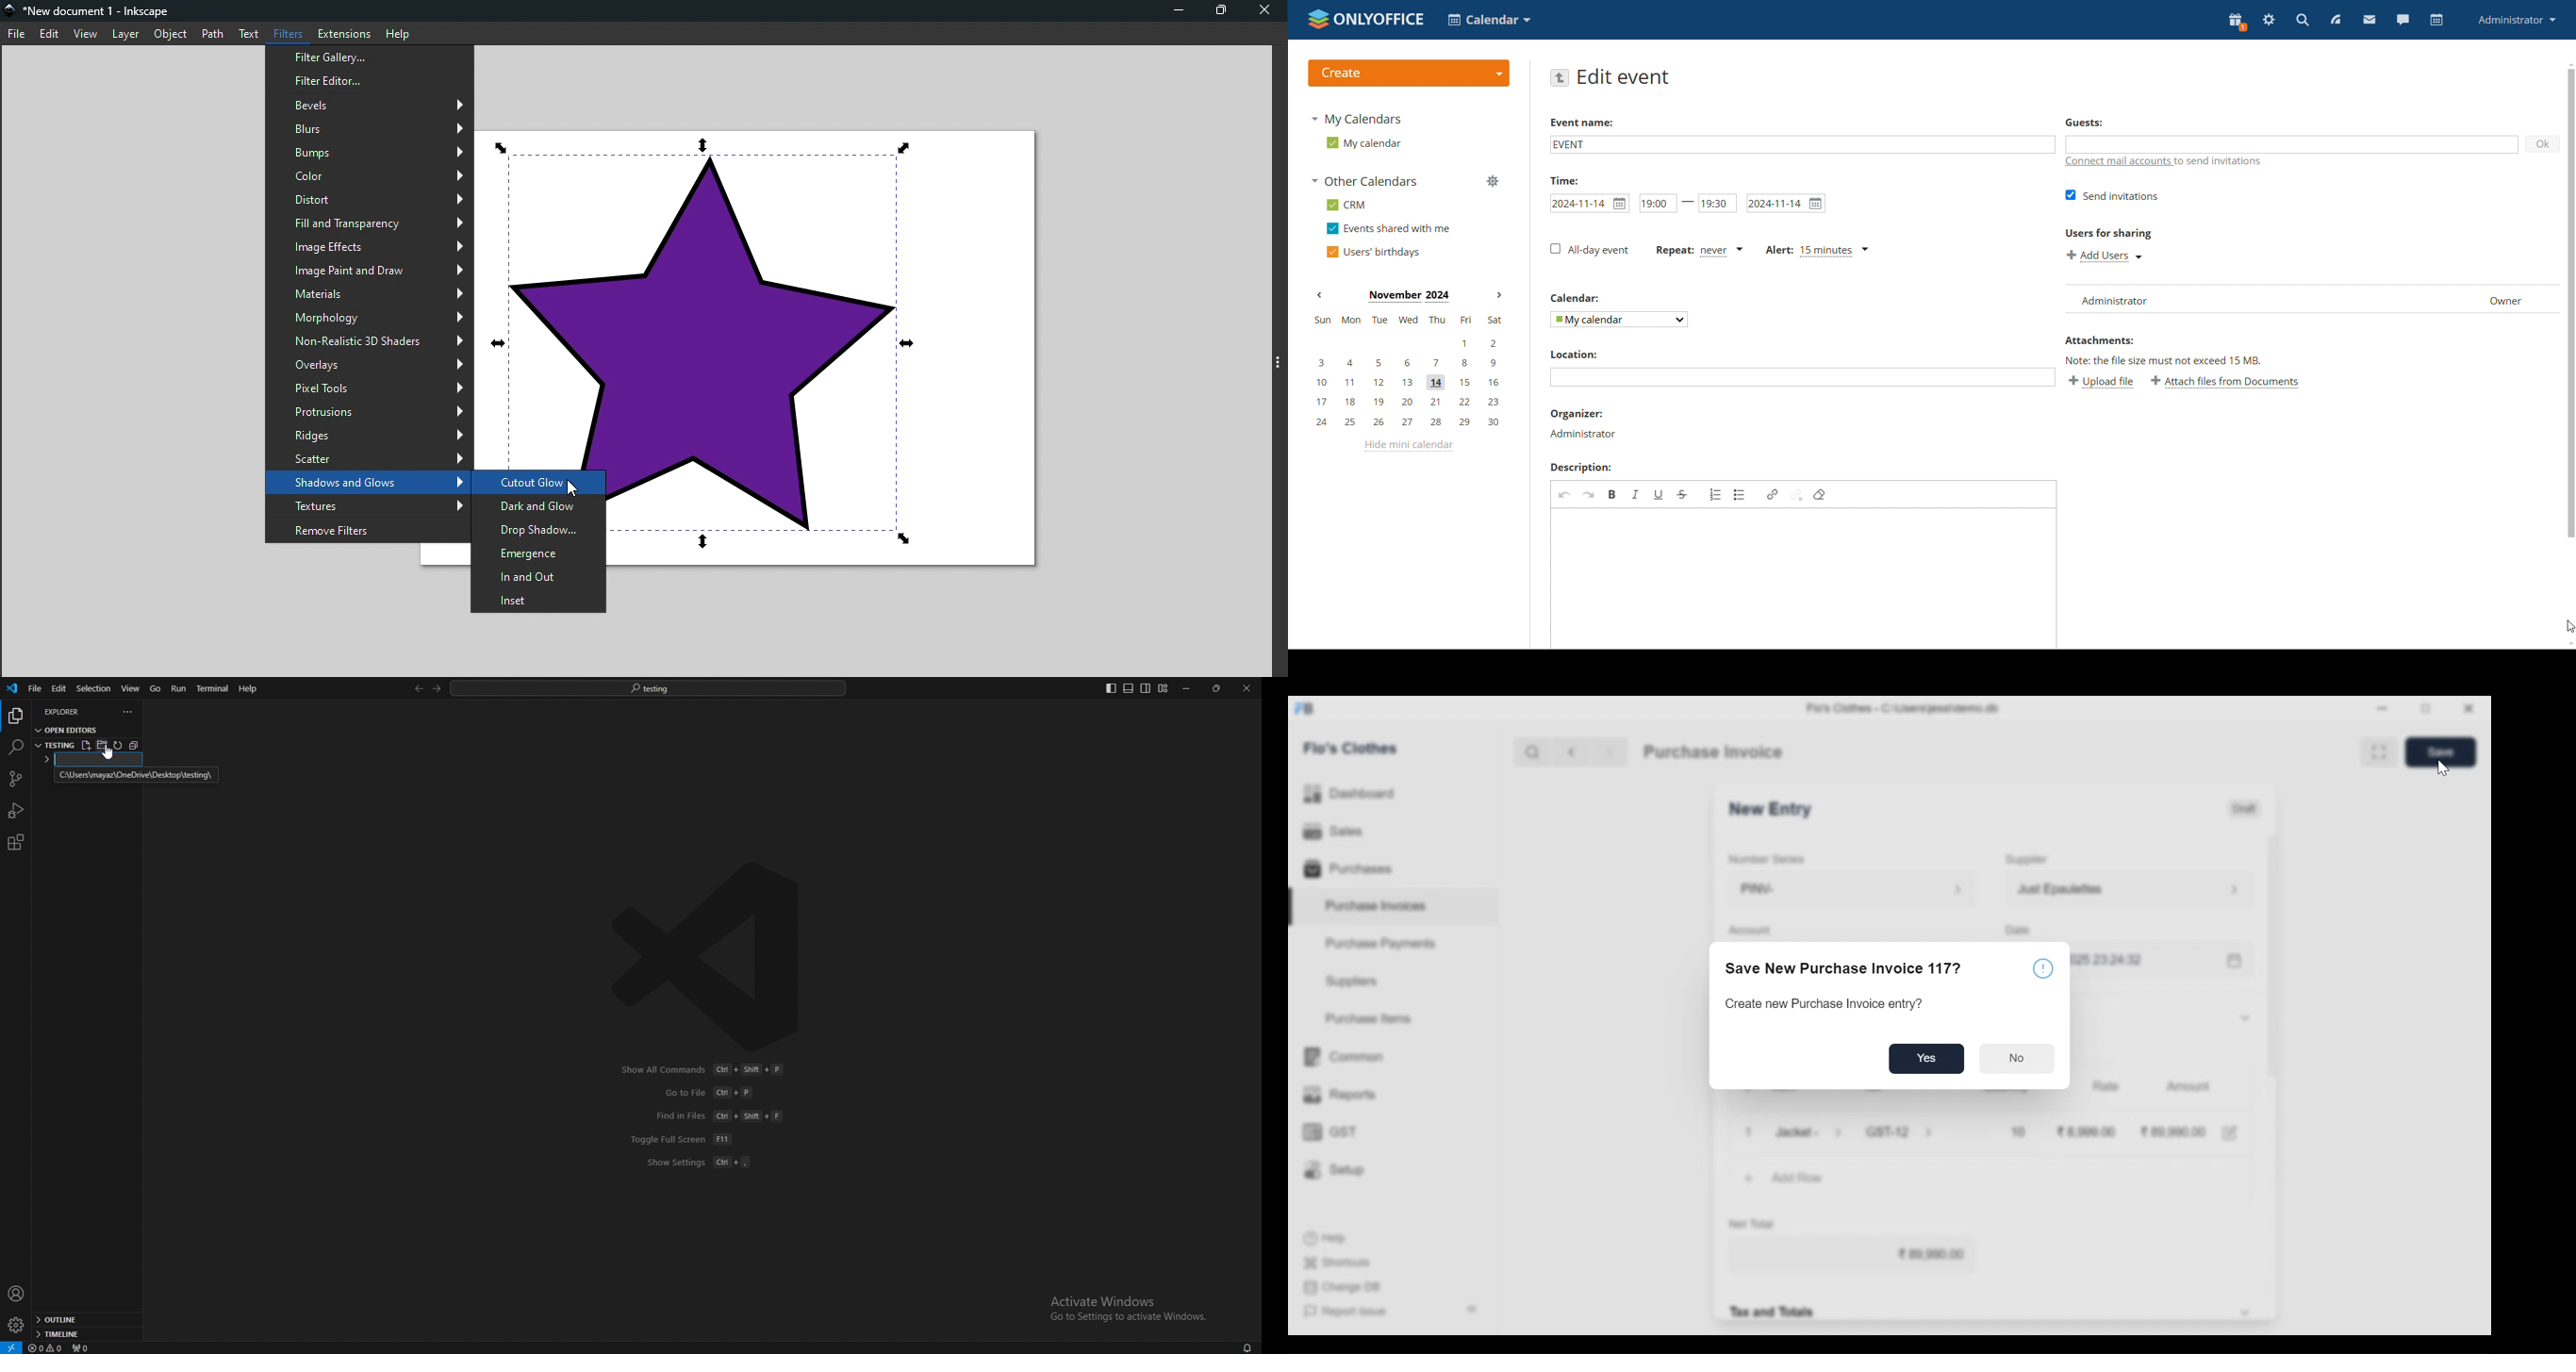 The image size is (2576, 1372). I want to click on Cutout glow, so click(535, 482).